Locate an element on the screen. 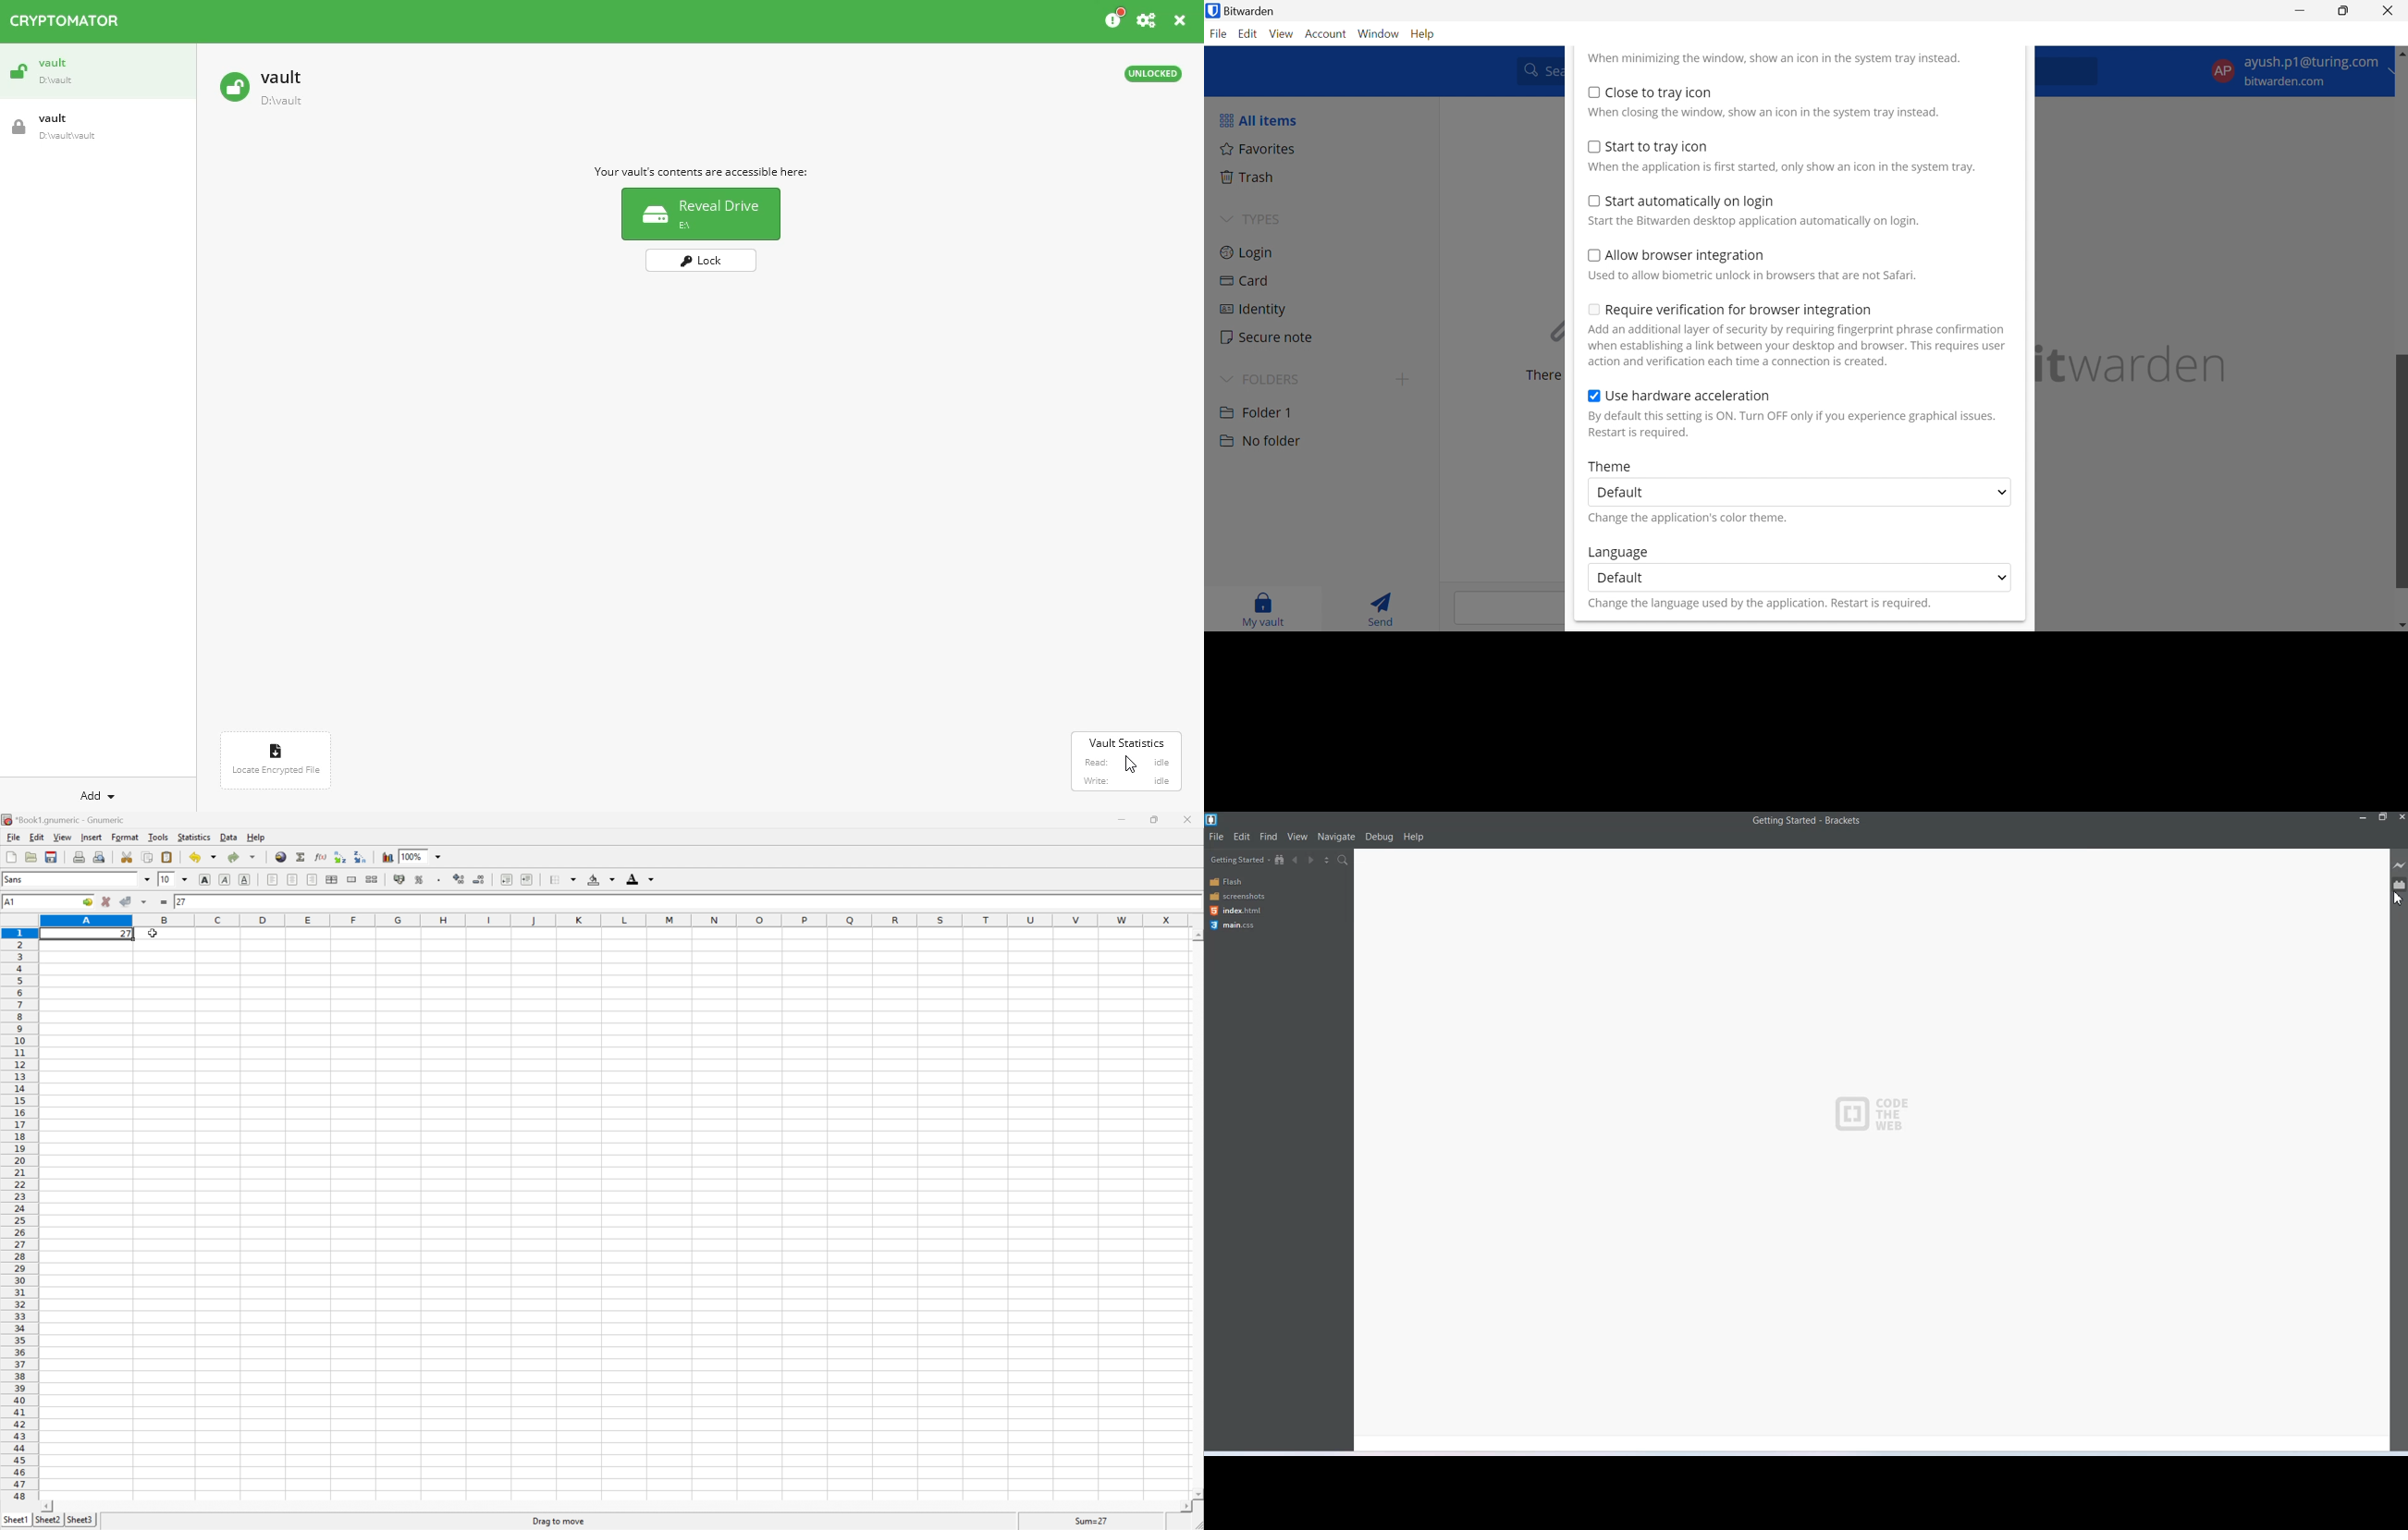 The height and width of the screenshot is (1540, 2408). bitwarden logo is located at coordinates (1212, 12).